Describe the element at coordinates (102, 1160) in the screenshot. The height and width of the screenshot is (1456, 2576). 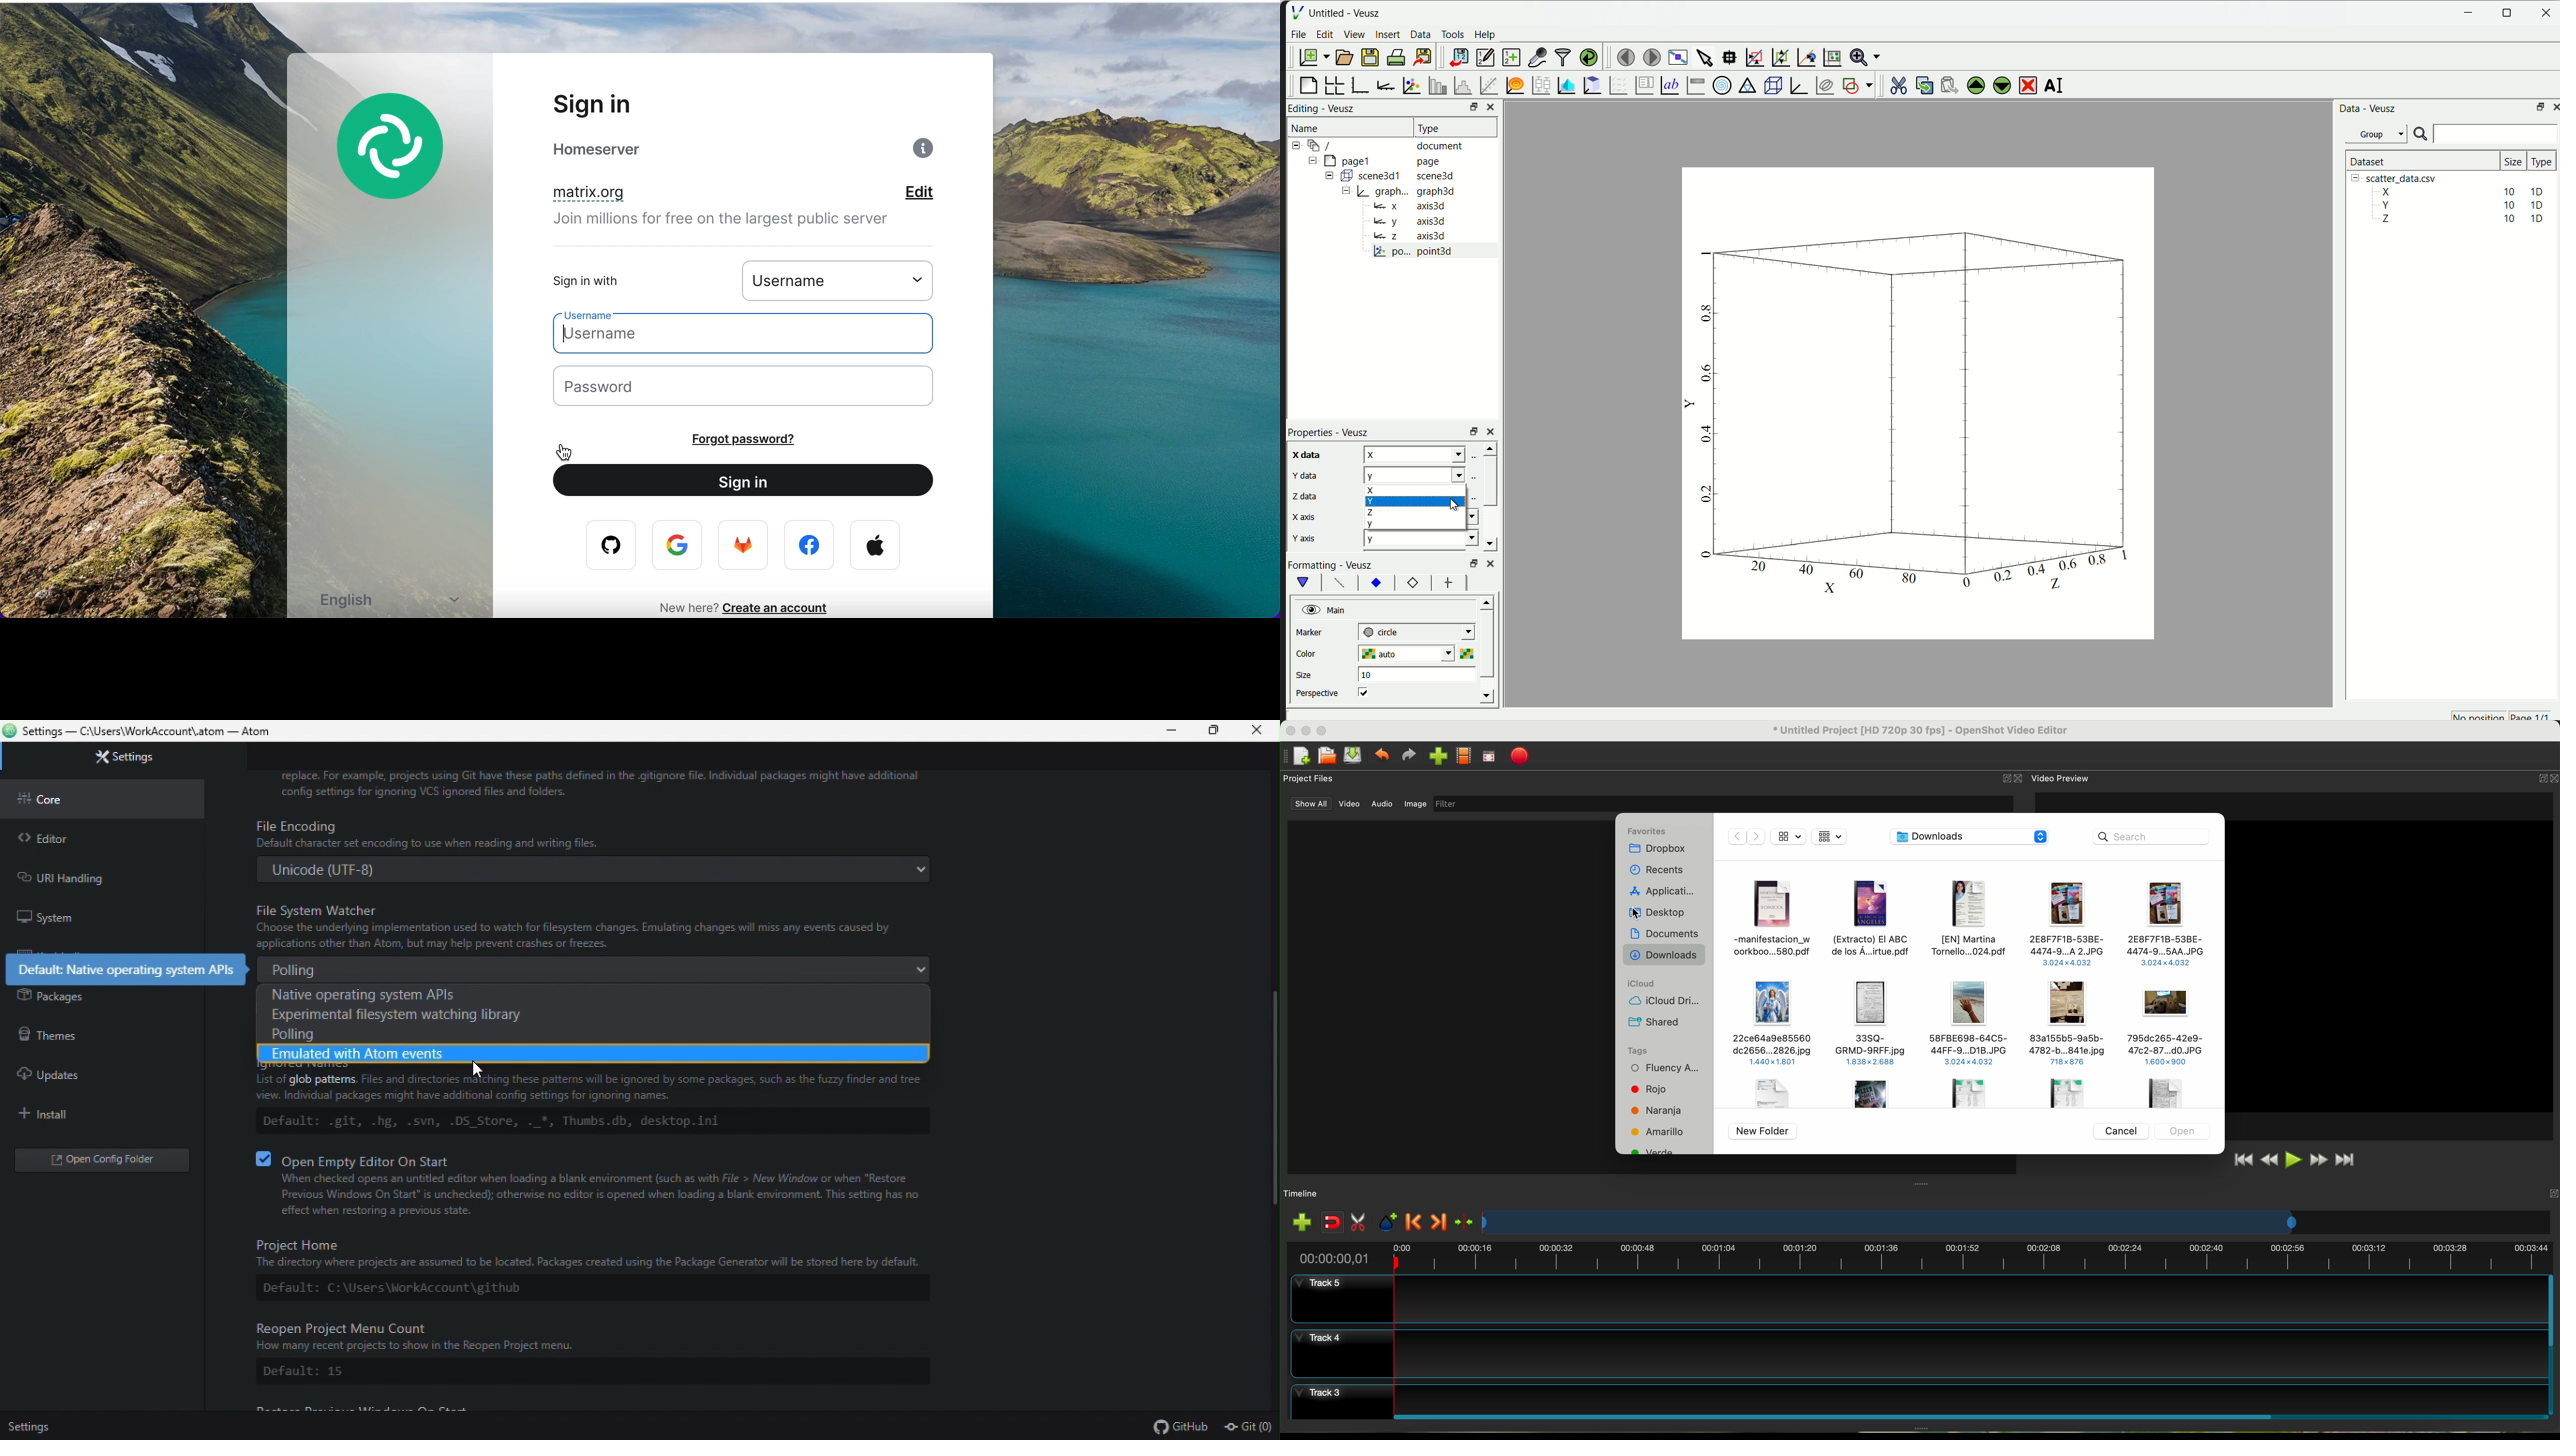
I see `open Config editor` at that location.